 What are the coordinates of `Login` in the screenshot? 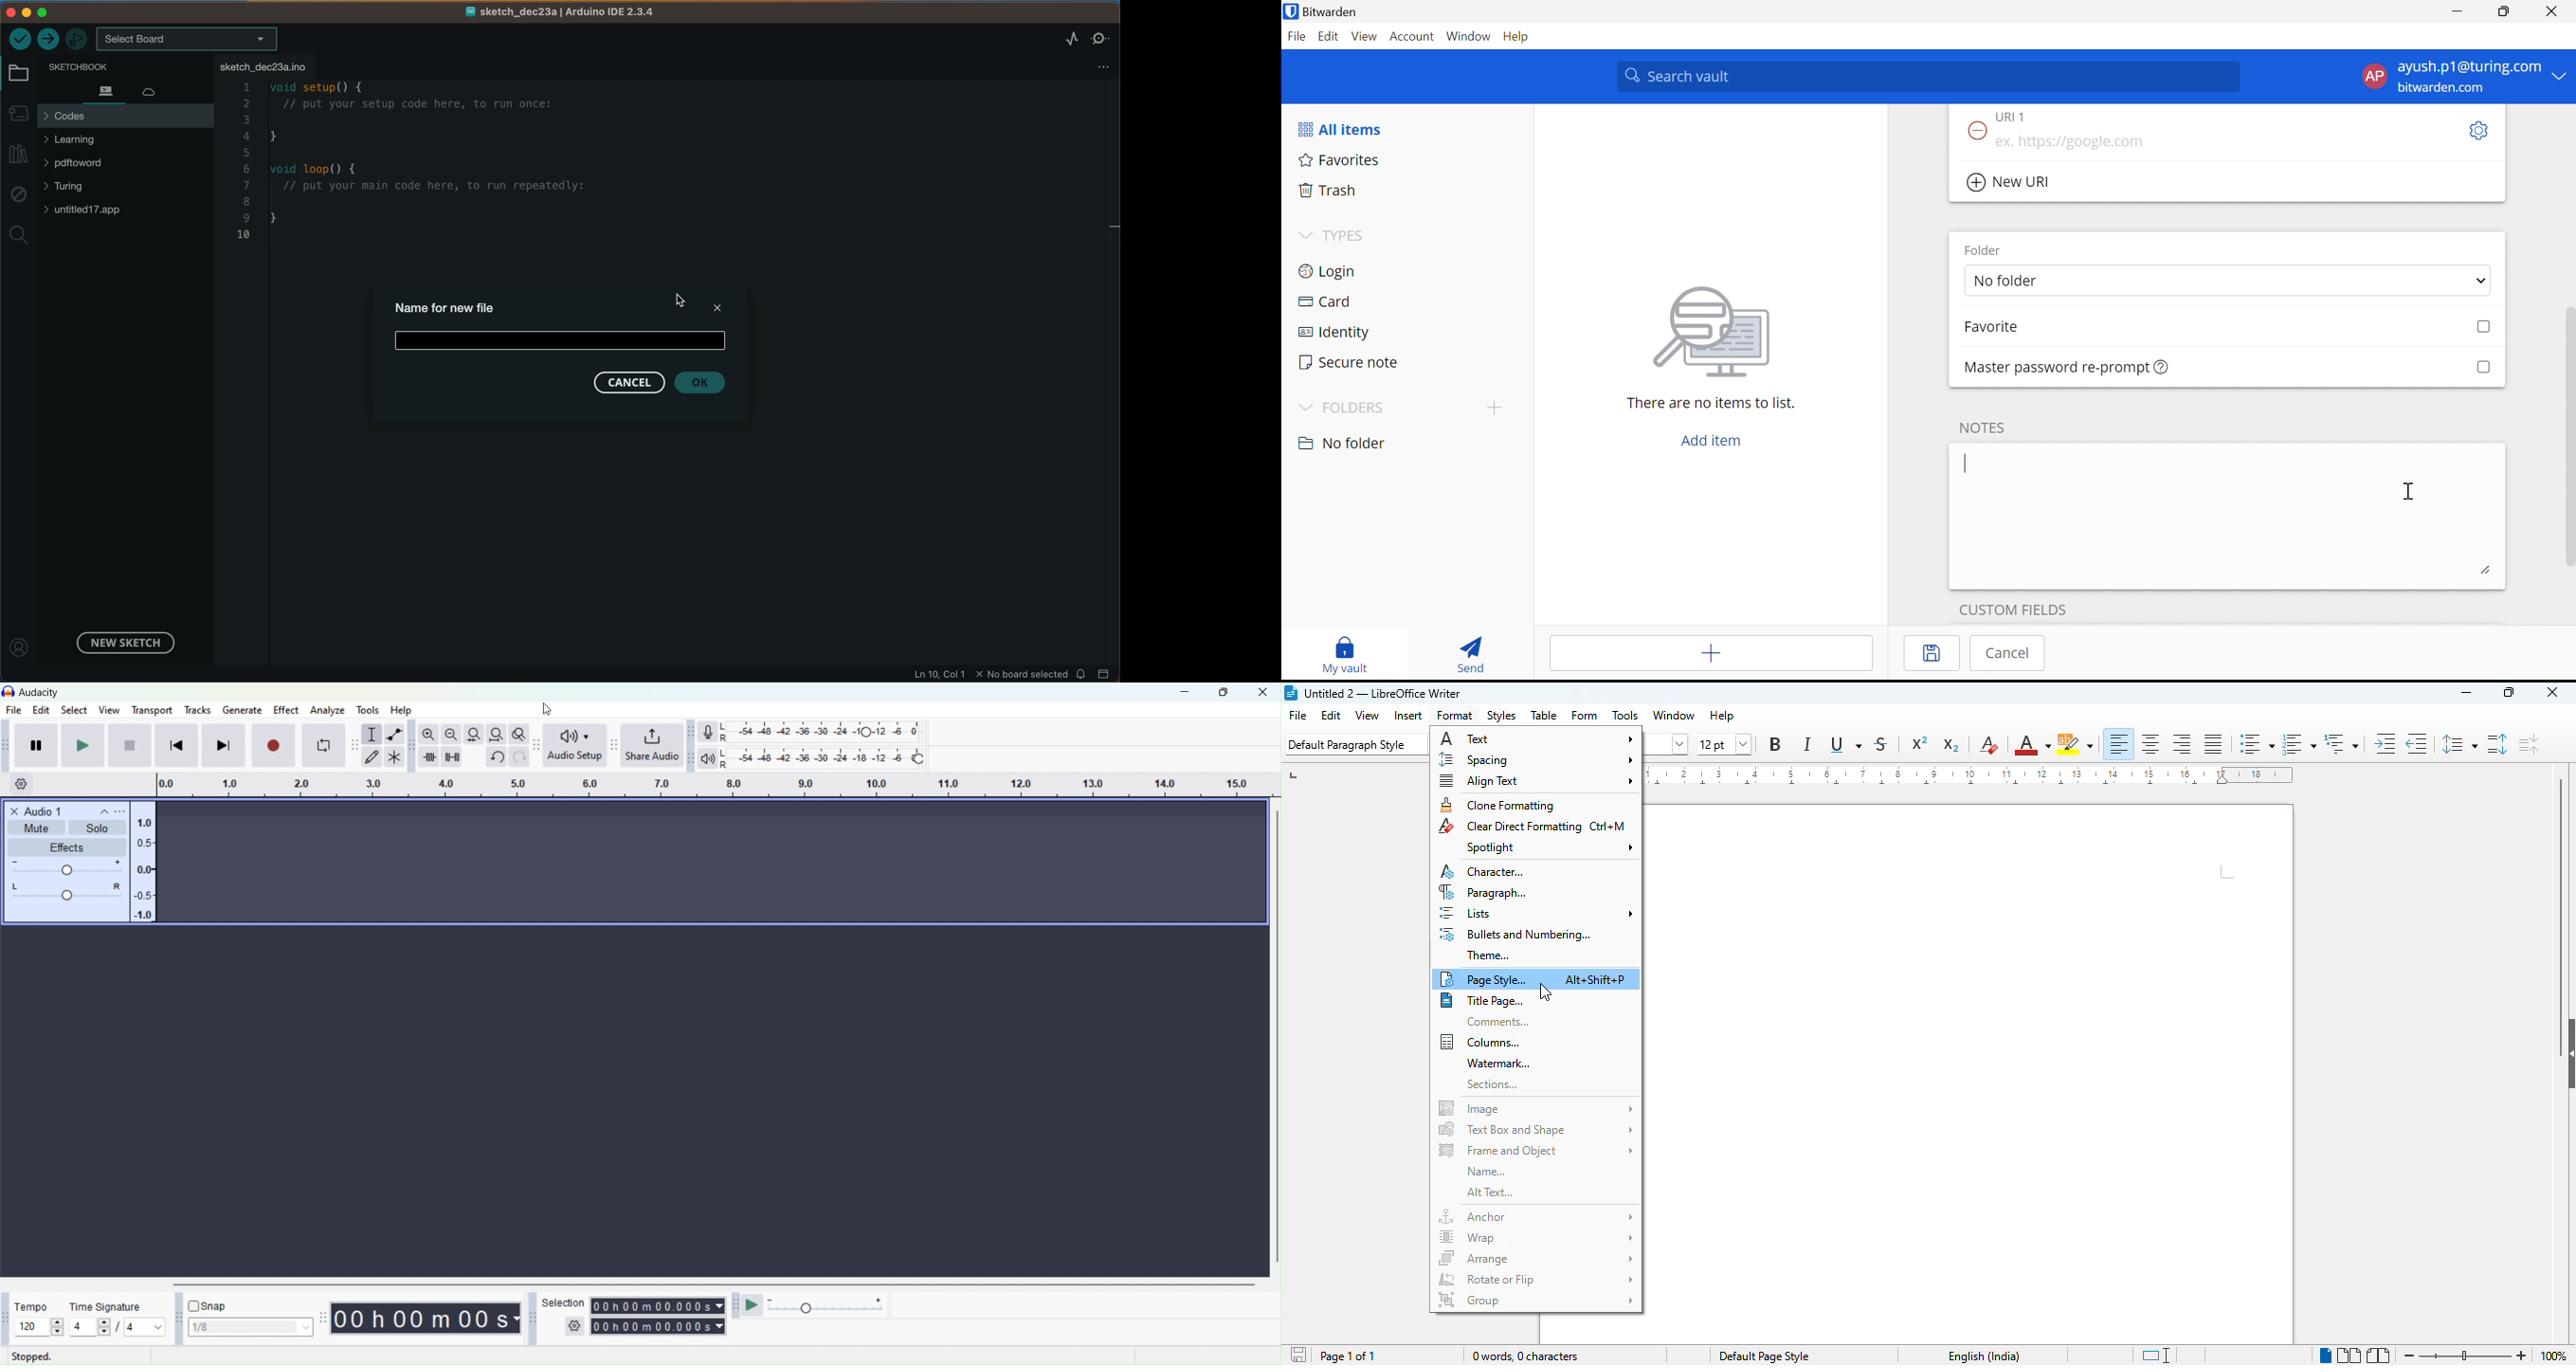 It's located at (1329, 270).